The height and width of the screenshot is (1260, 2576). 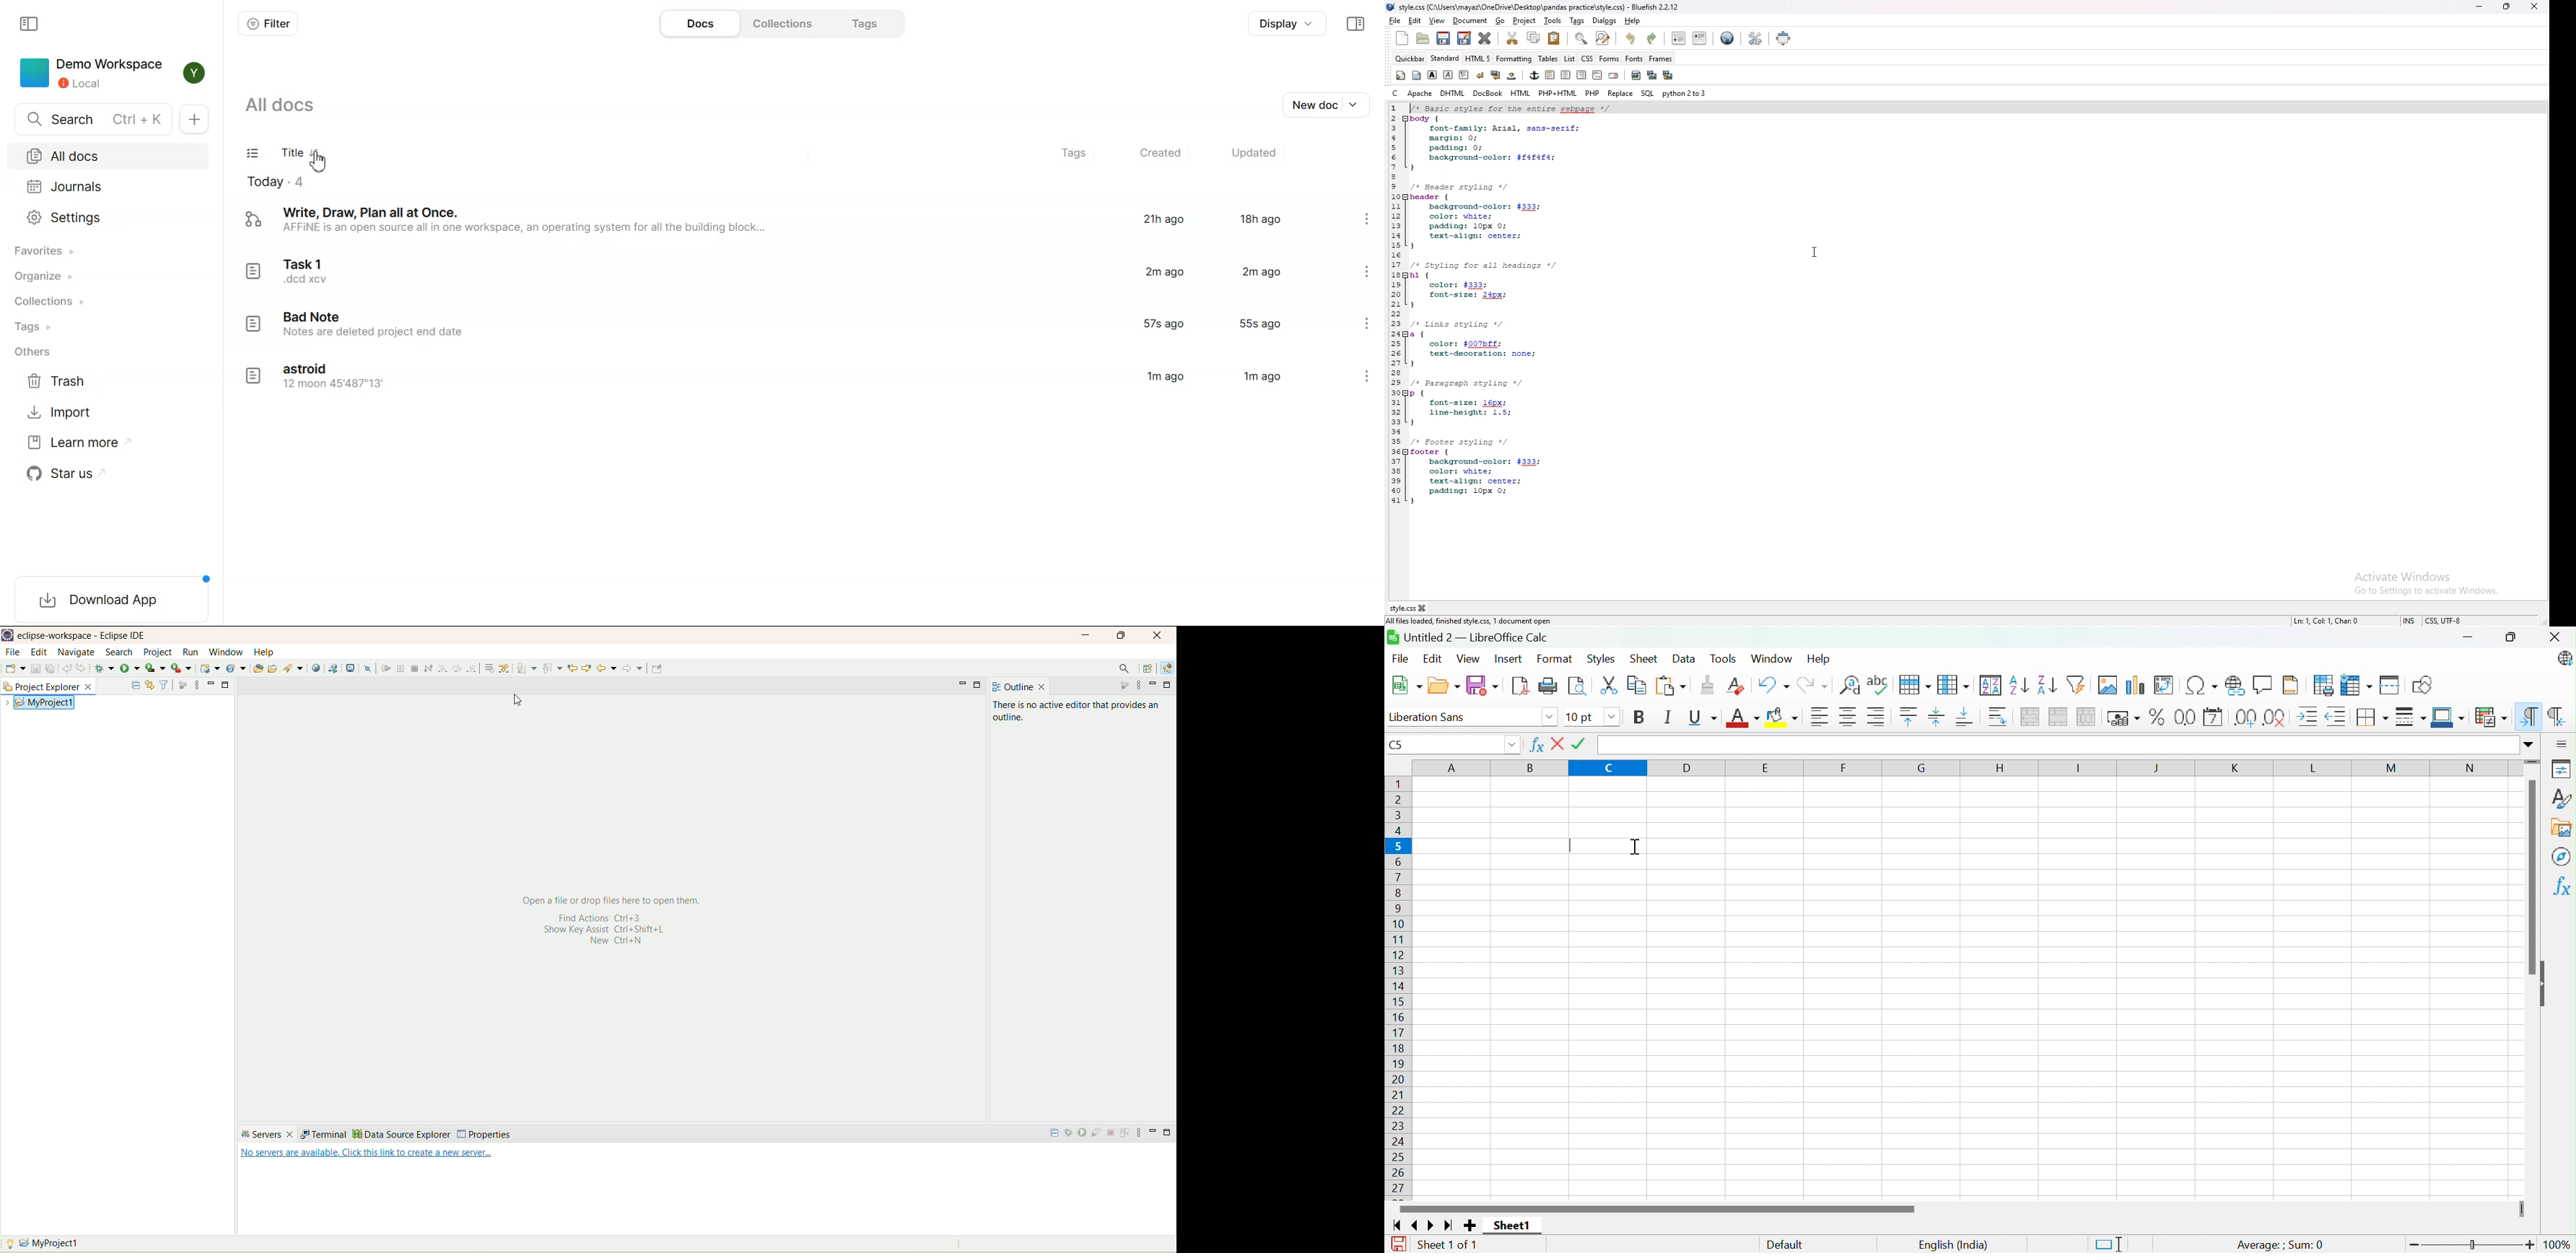 What do you see at coordinates (2553, 637) in the screenshot?
I see `Close` at bounding box center [2553, 637].